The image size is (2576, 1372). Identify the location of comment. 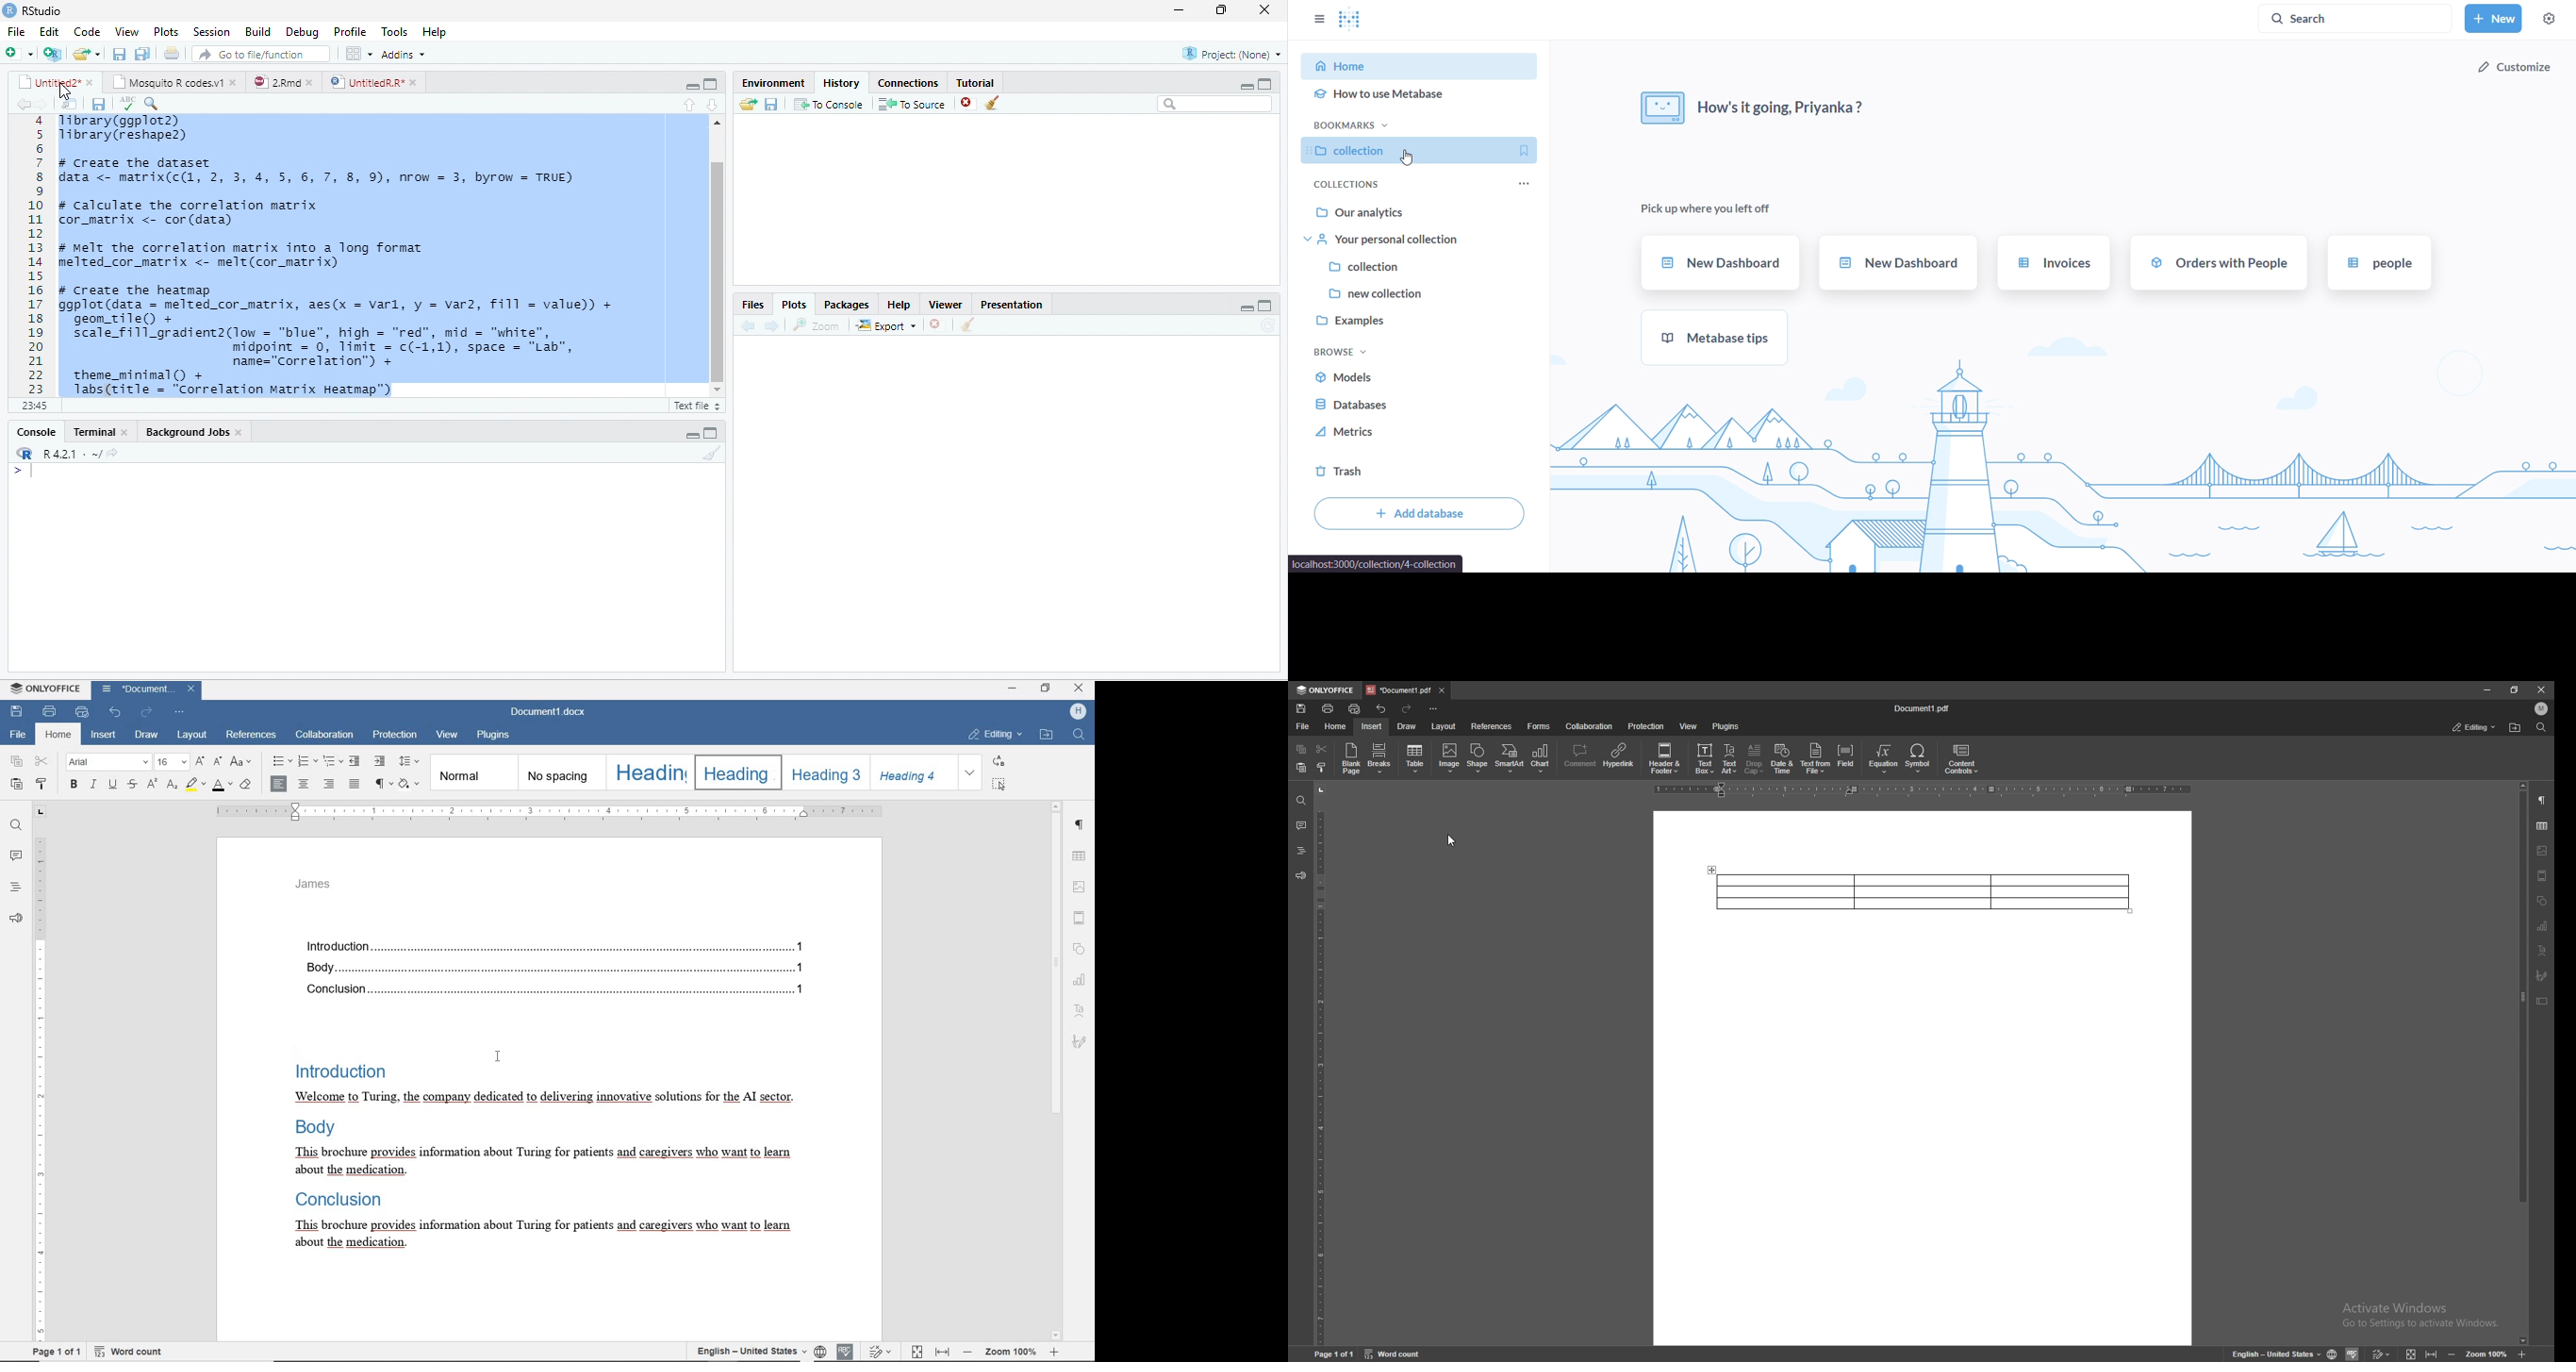
(1580, 758).